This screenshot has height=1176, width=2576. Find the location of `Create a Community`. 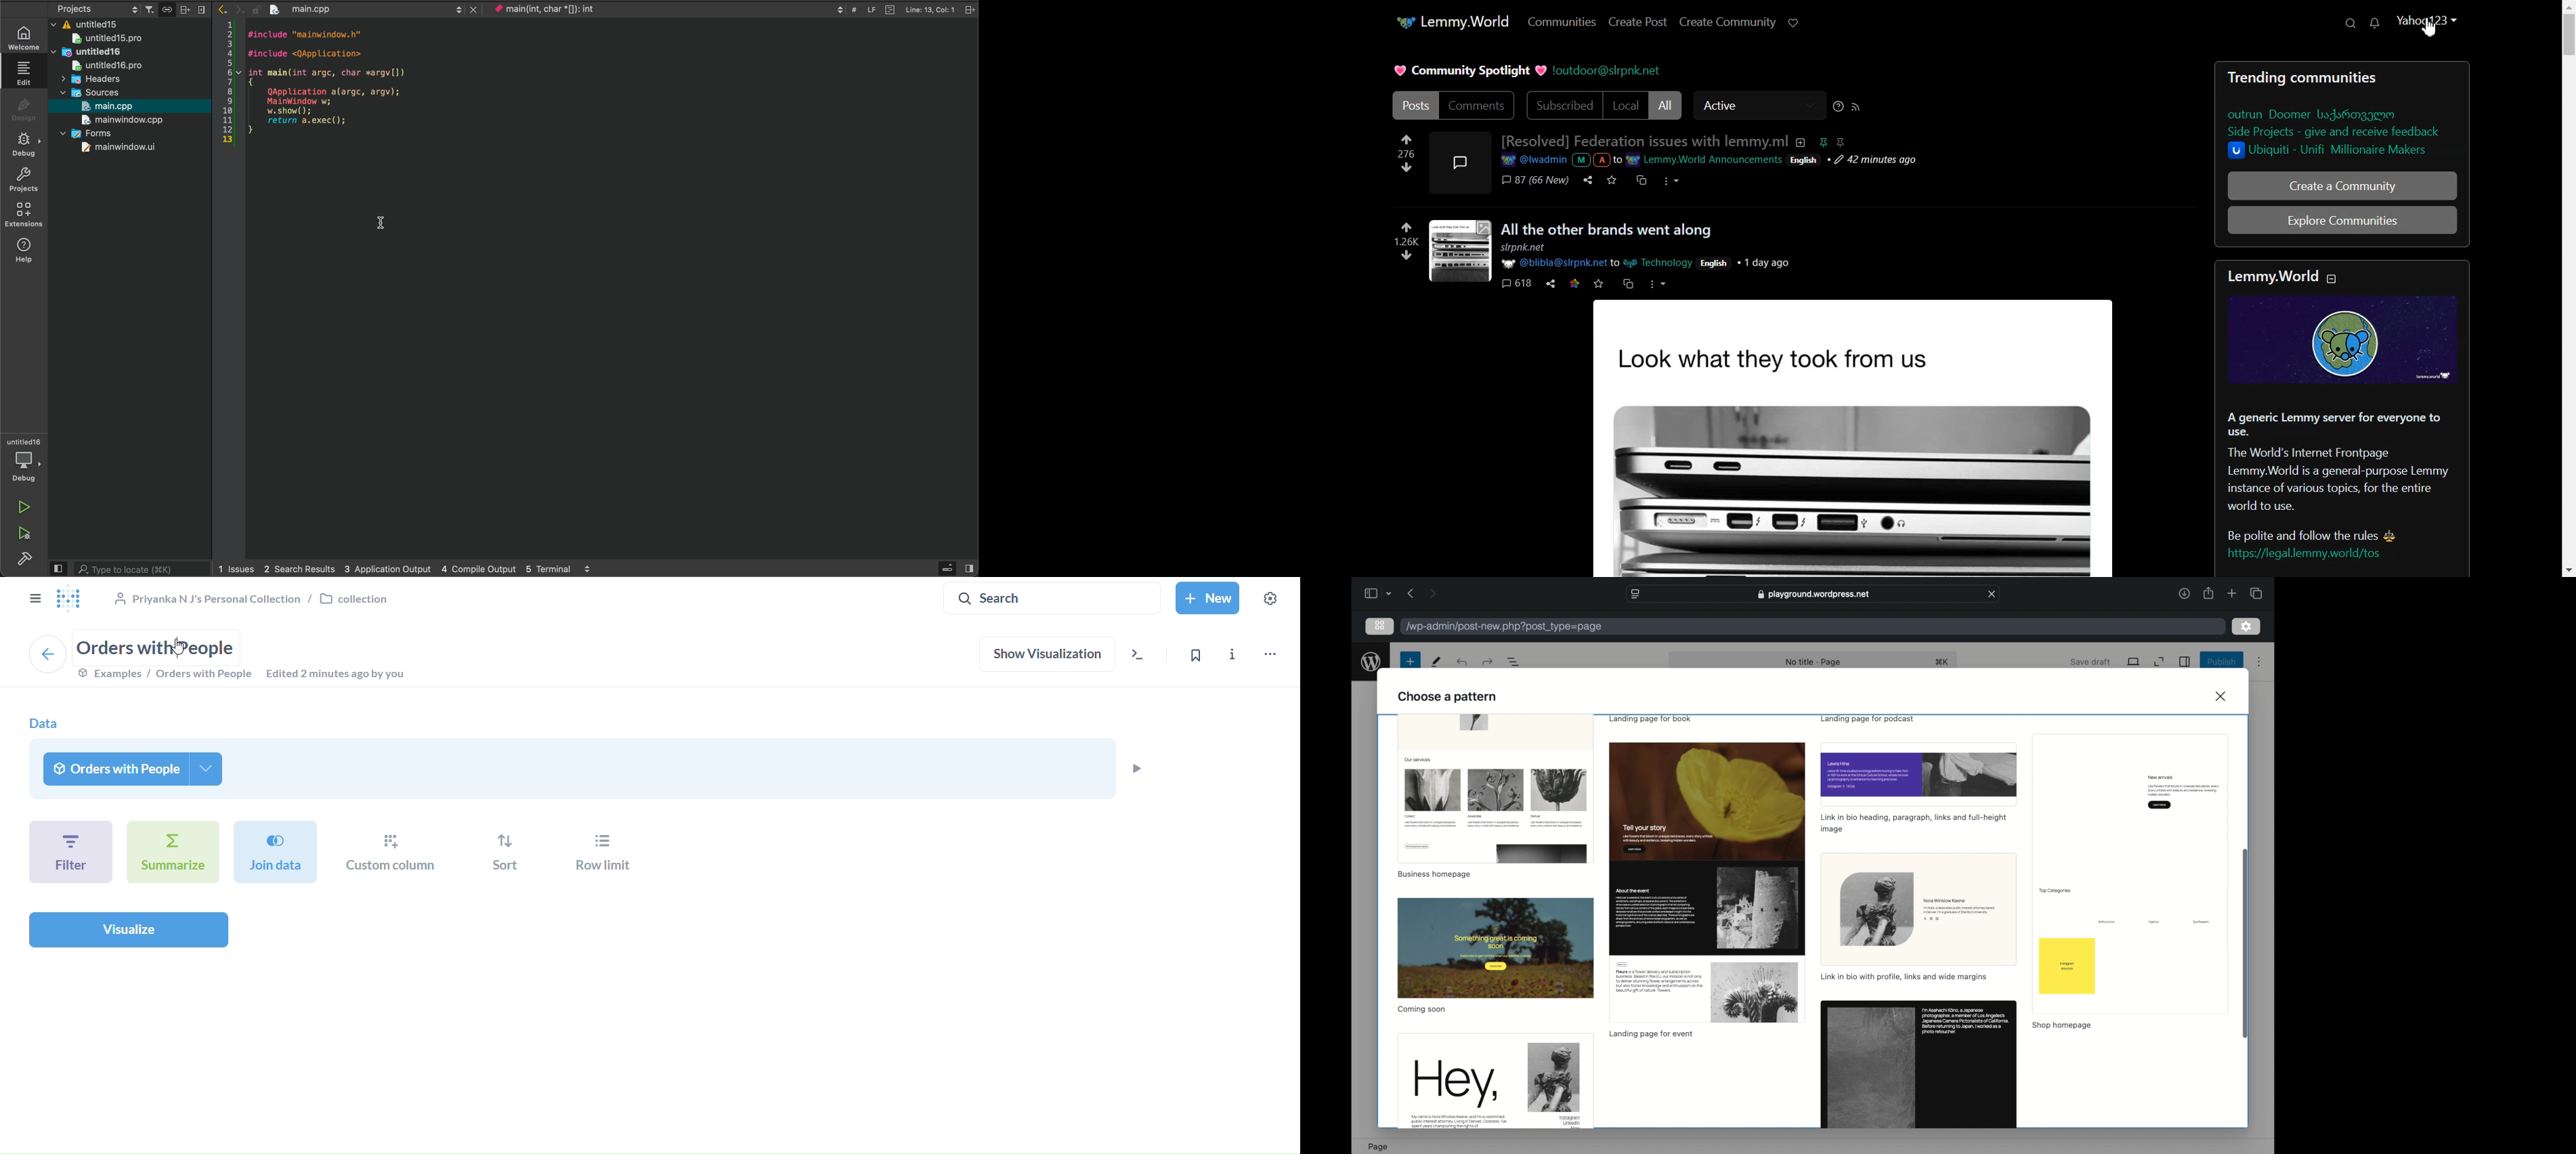

Create a Community is located at coordinates (2343, 185).